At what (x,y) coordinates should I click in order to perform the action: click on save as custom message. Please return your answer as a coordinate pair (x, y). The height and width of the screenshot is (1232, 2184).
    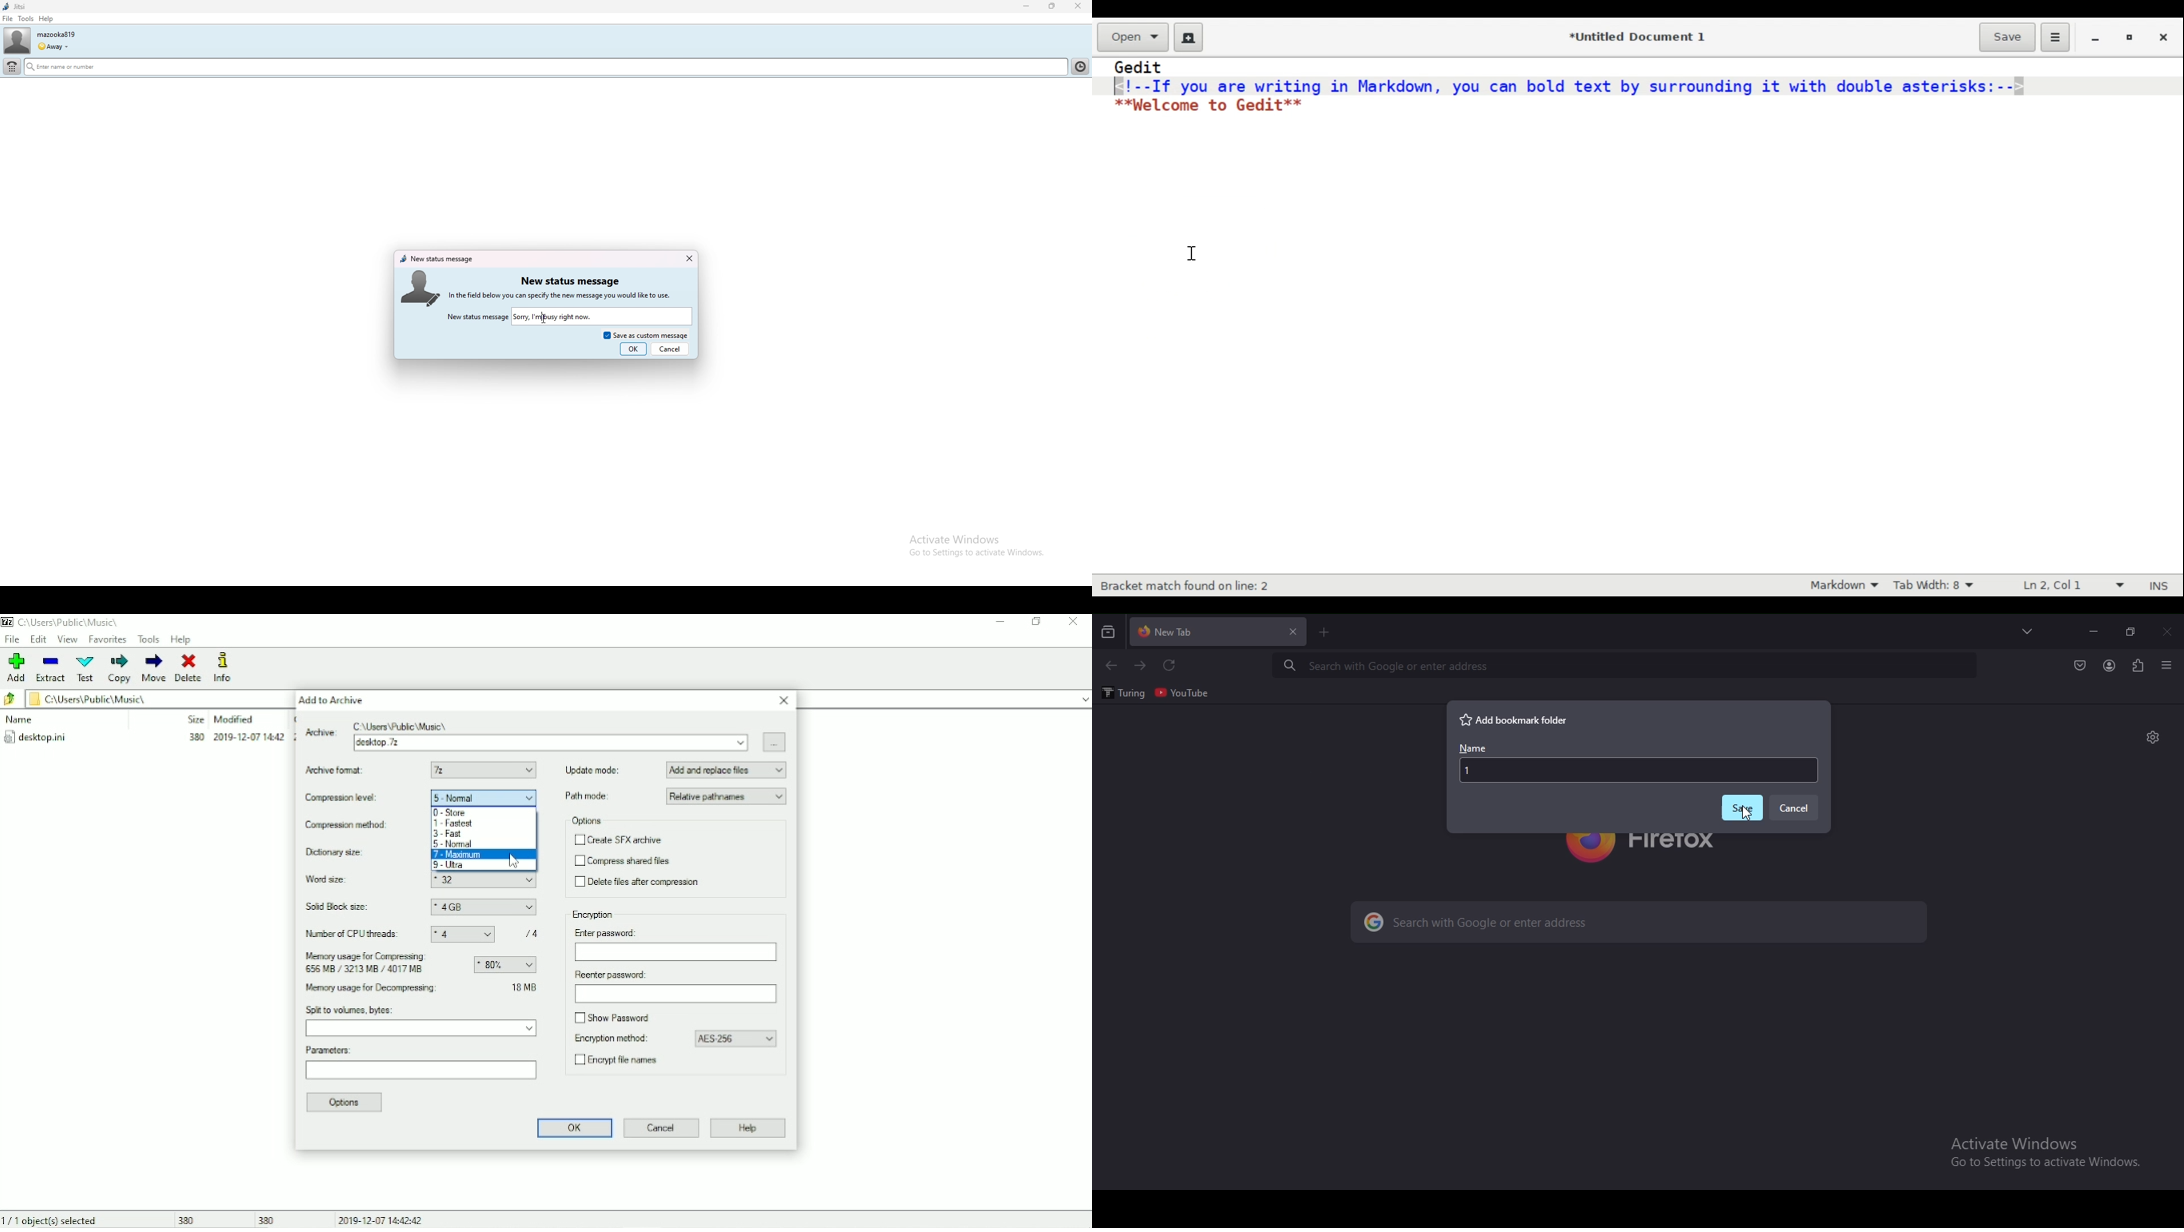
    Looking at the image, I should click on (646, 334).